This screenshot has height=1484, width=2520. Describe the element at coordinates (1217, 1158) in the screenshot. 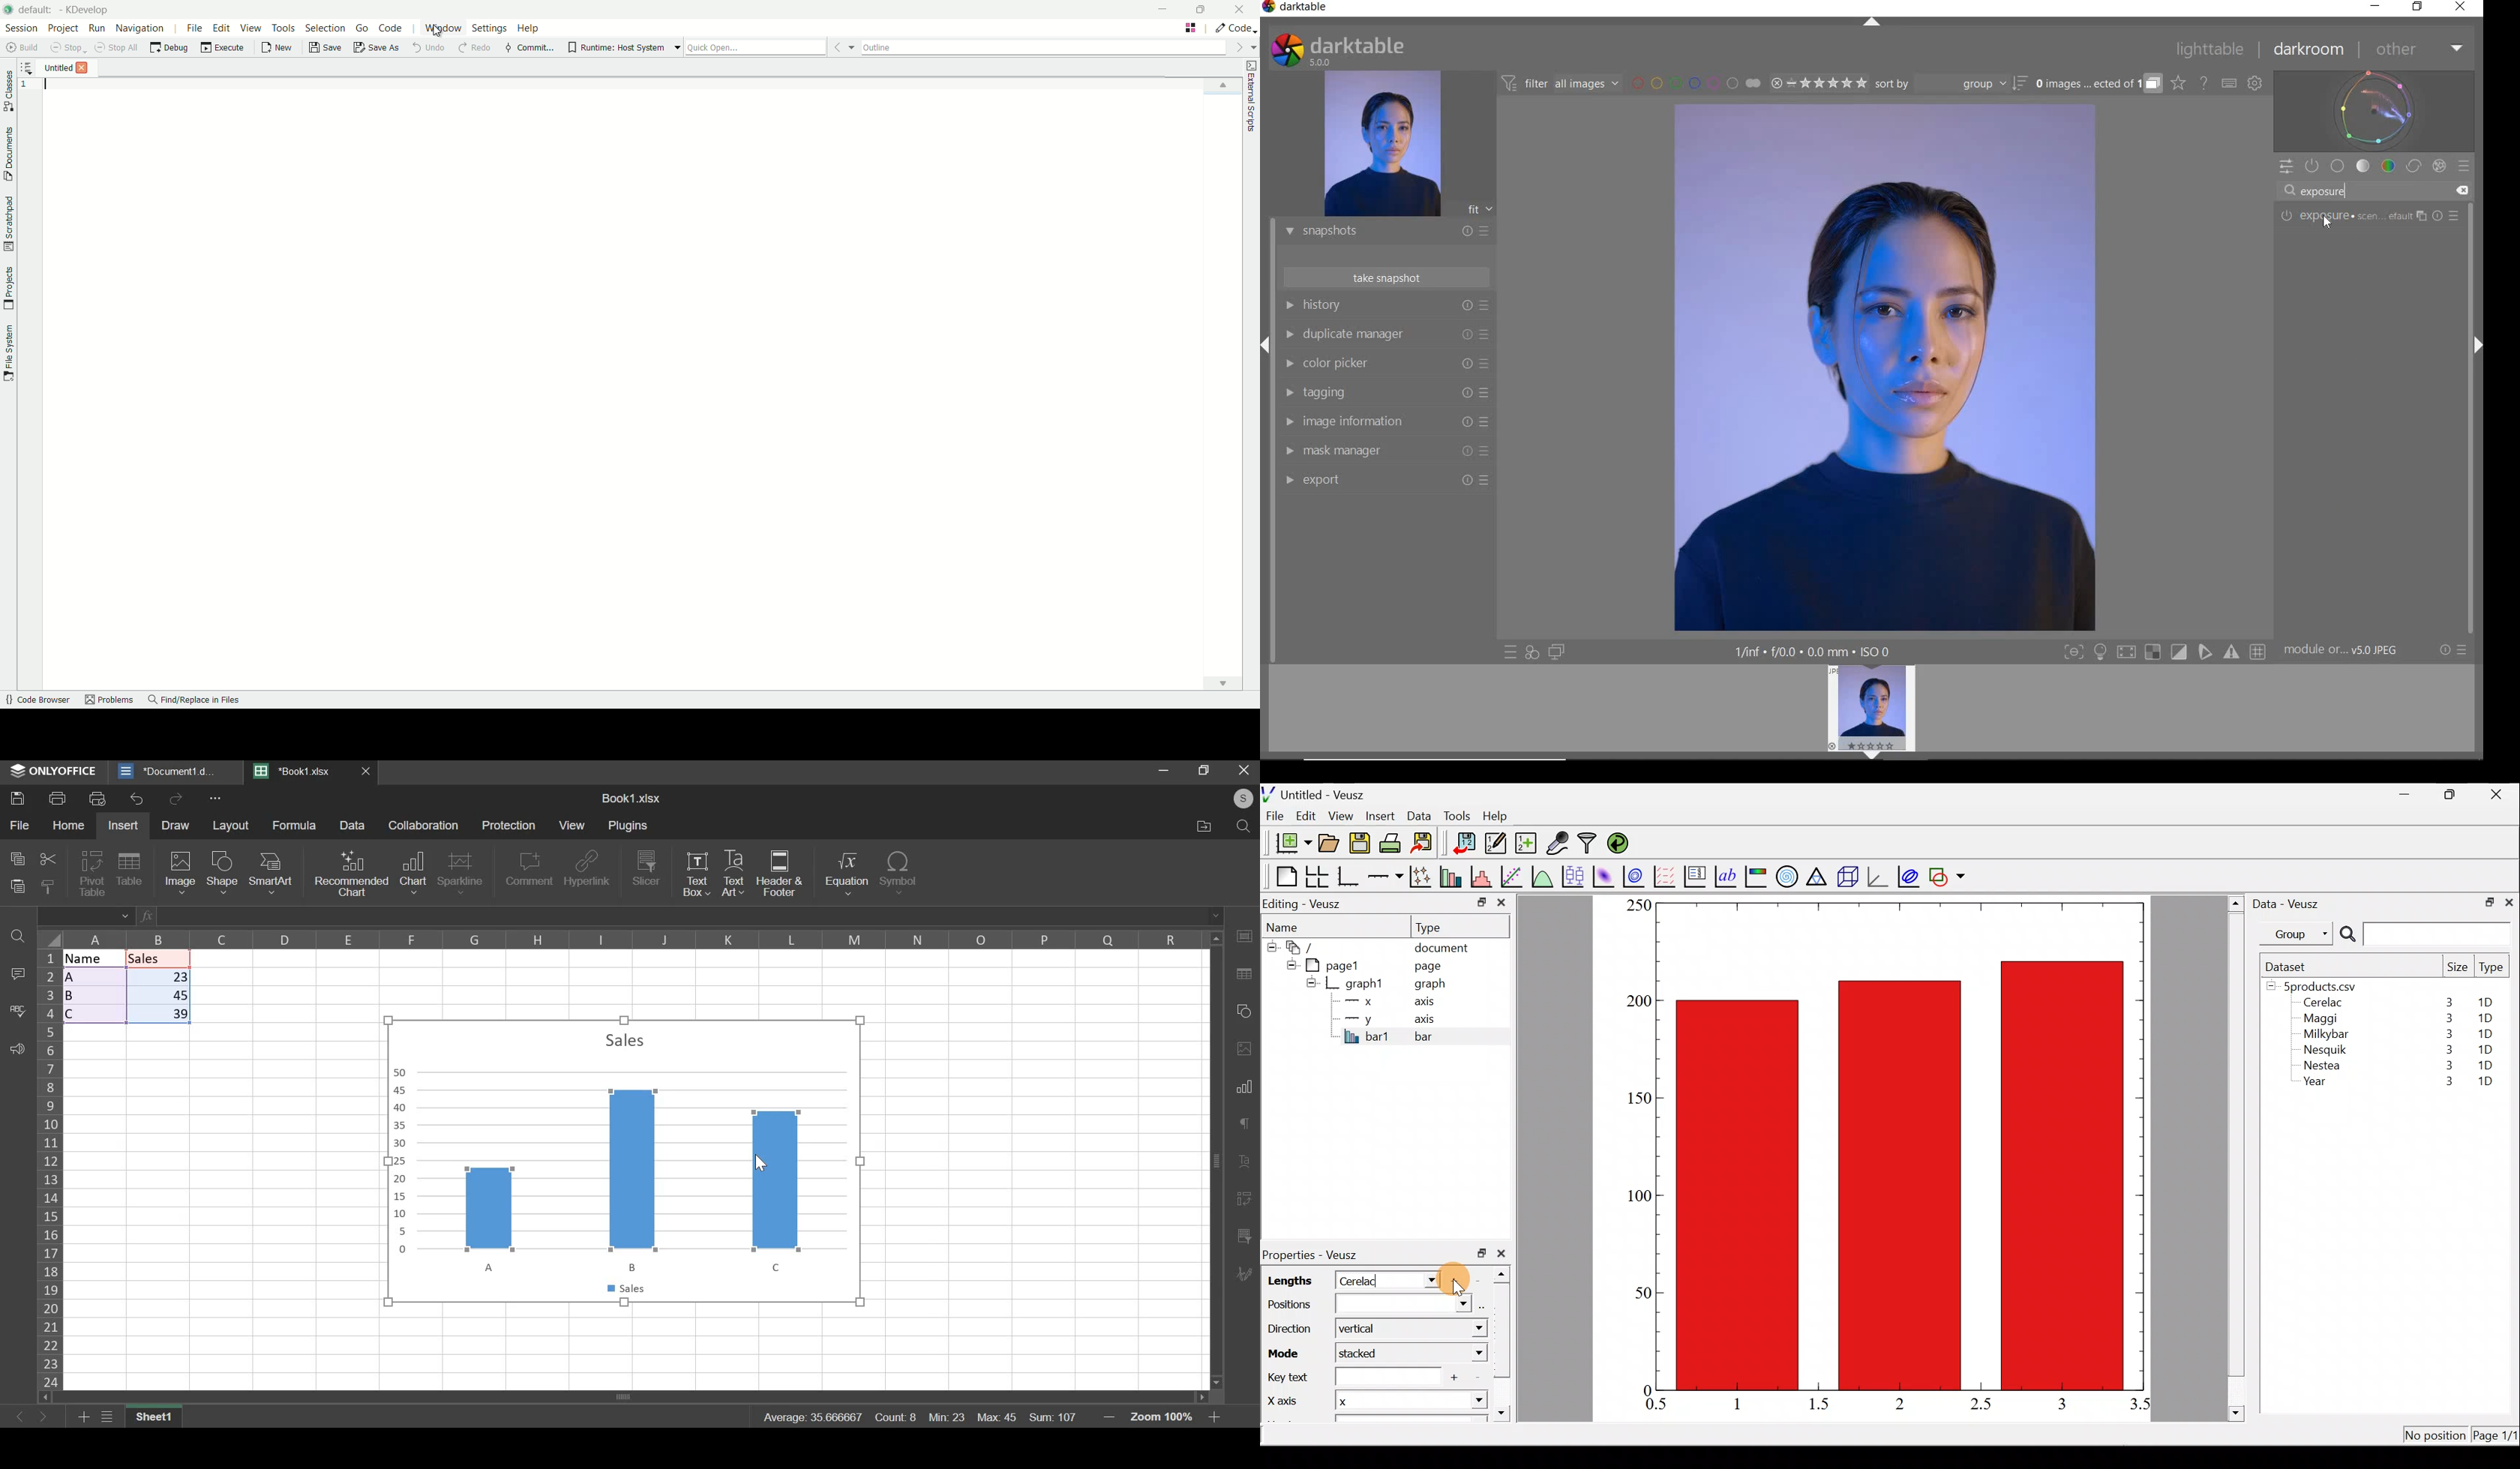

I see `Vertical scroll bar` at that location.